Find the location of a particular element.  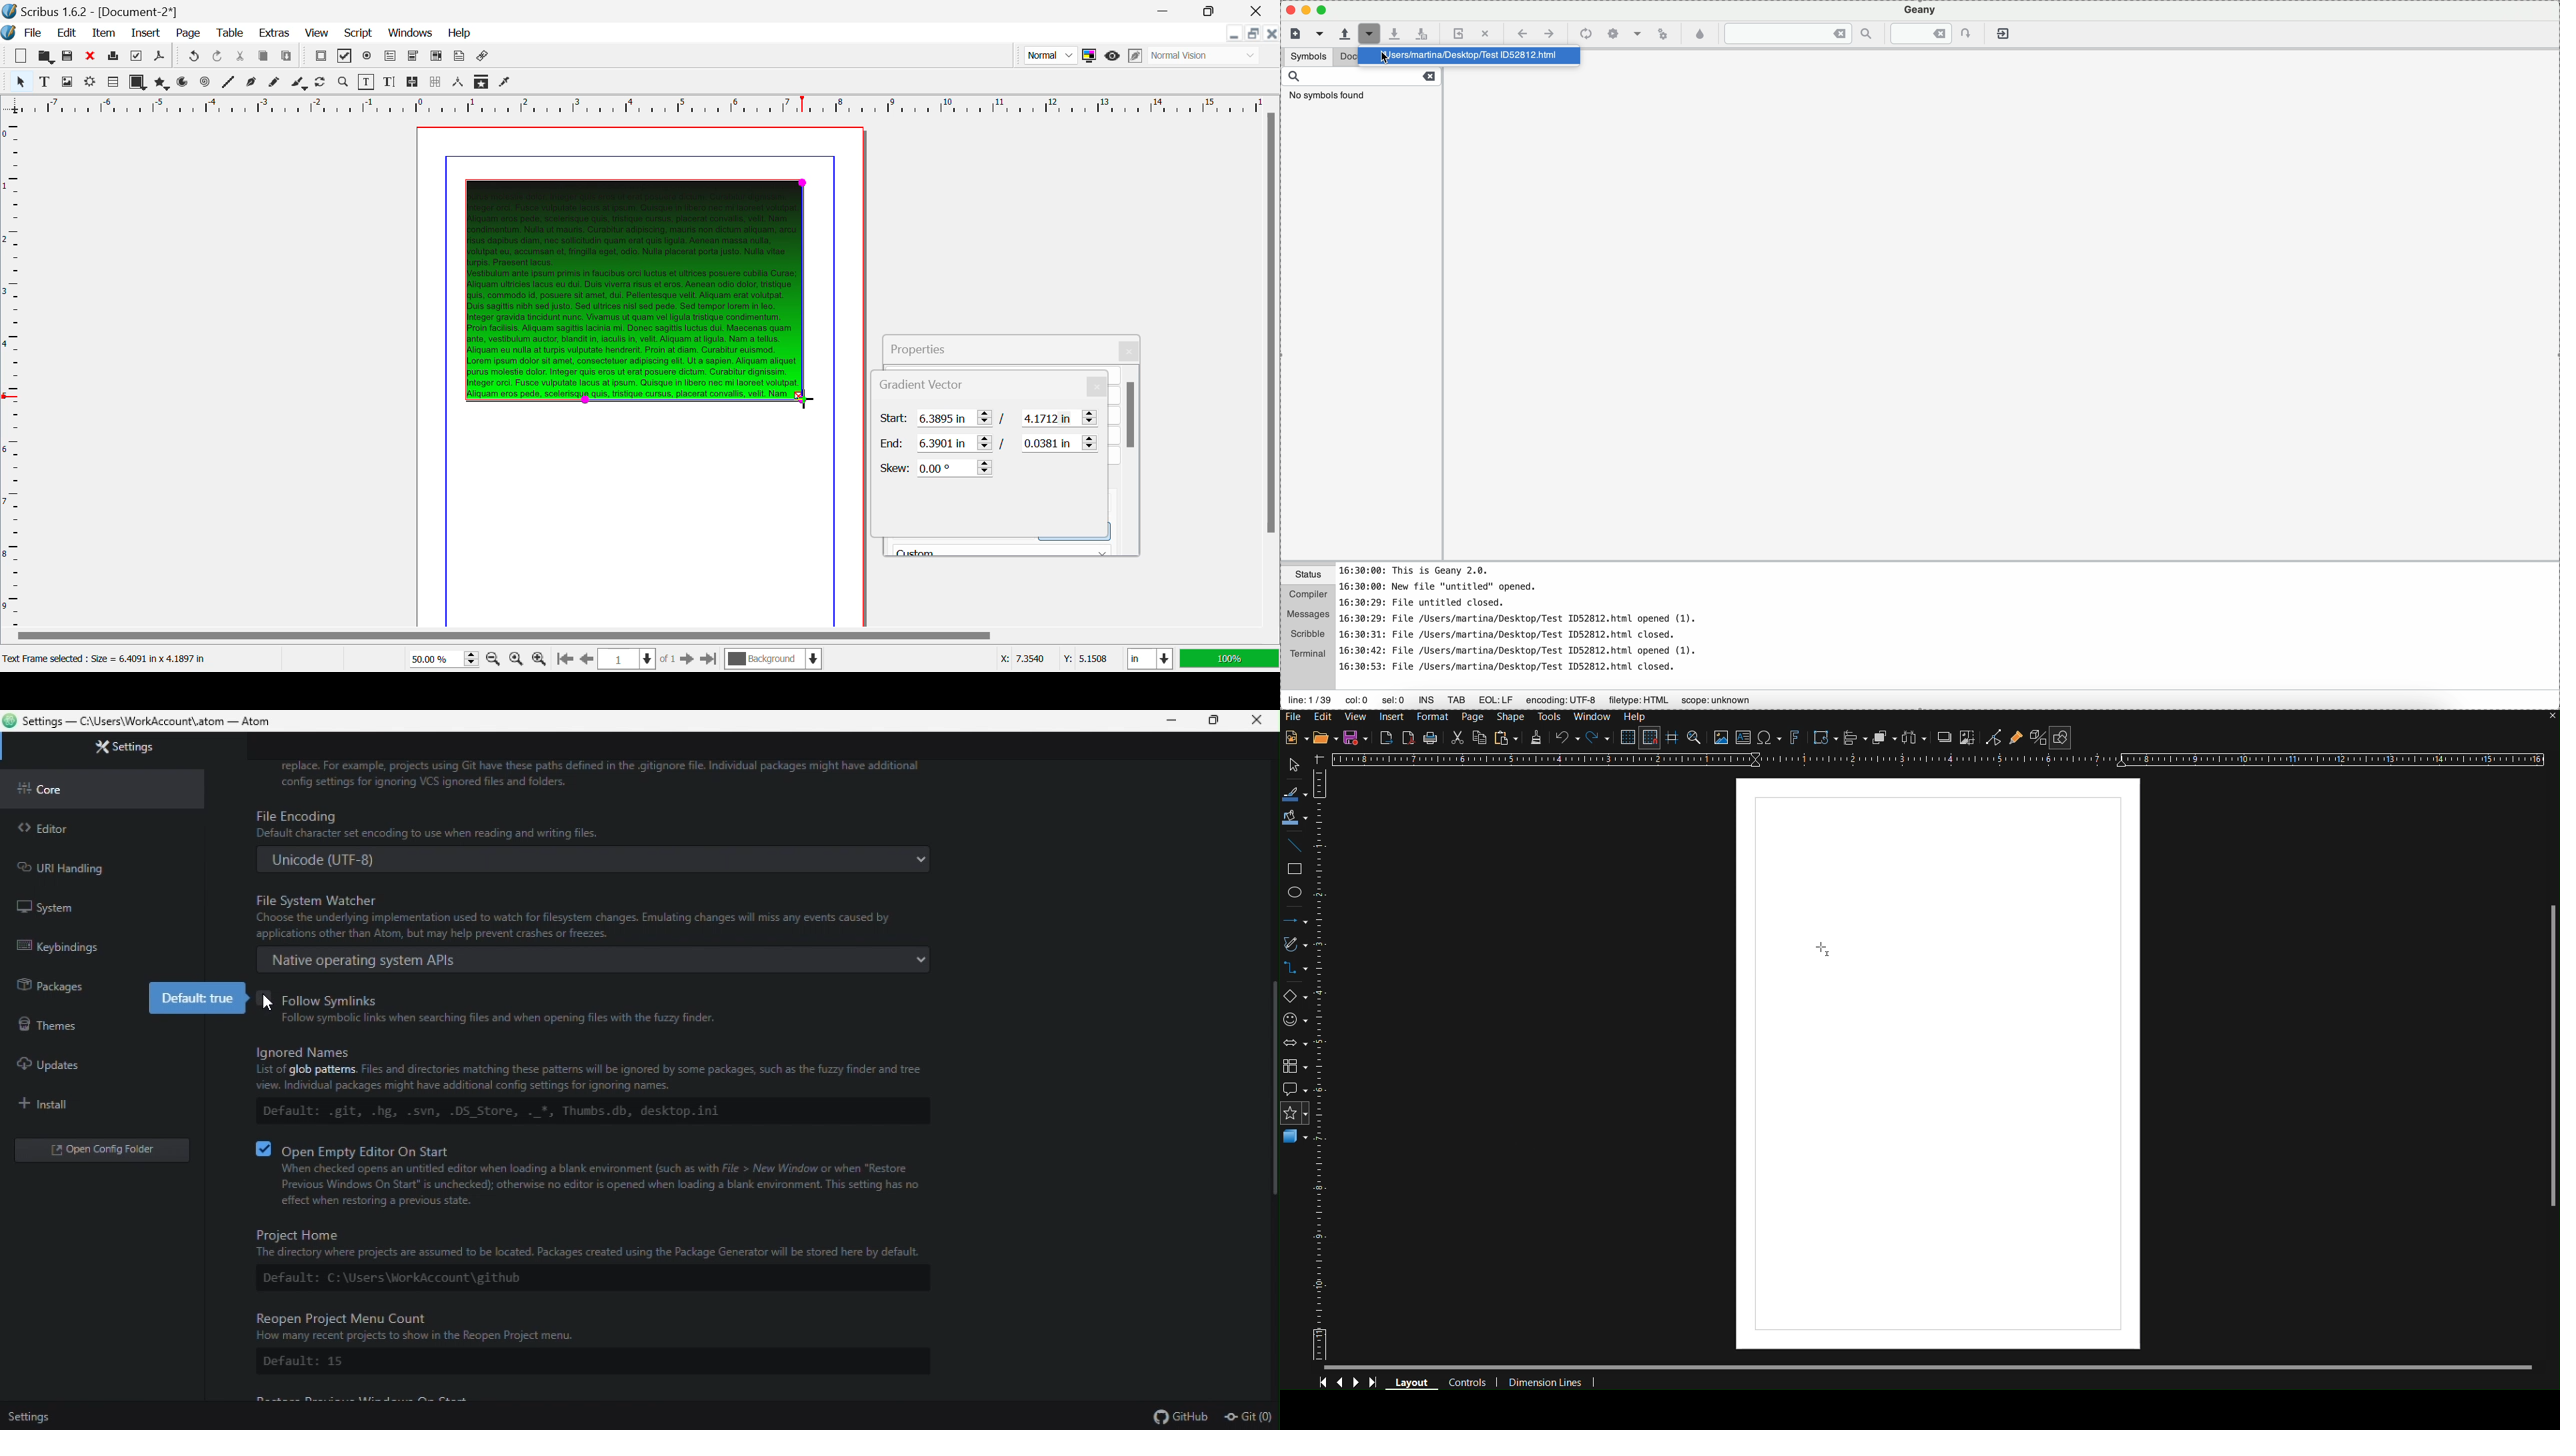

Save is located at coordinates (1355, 737).